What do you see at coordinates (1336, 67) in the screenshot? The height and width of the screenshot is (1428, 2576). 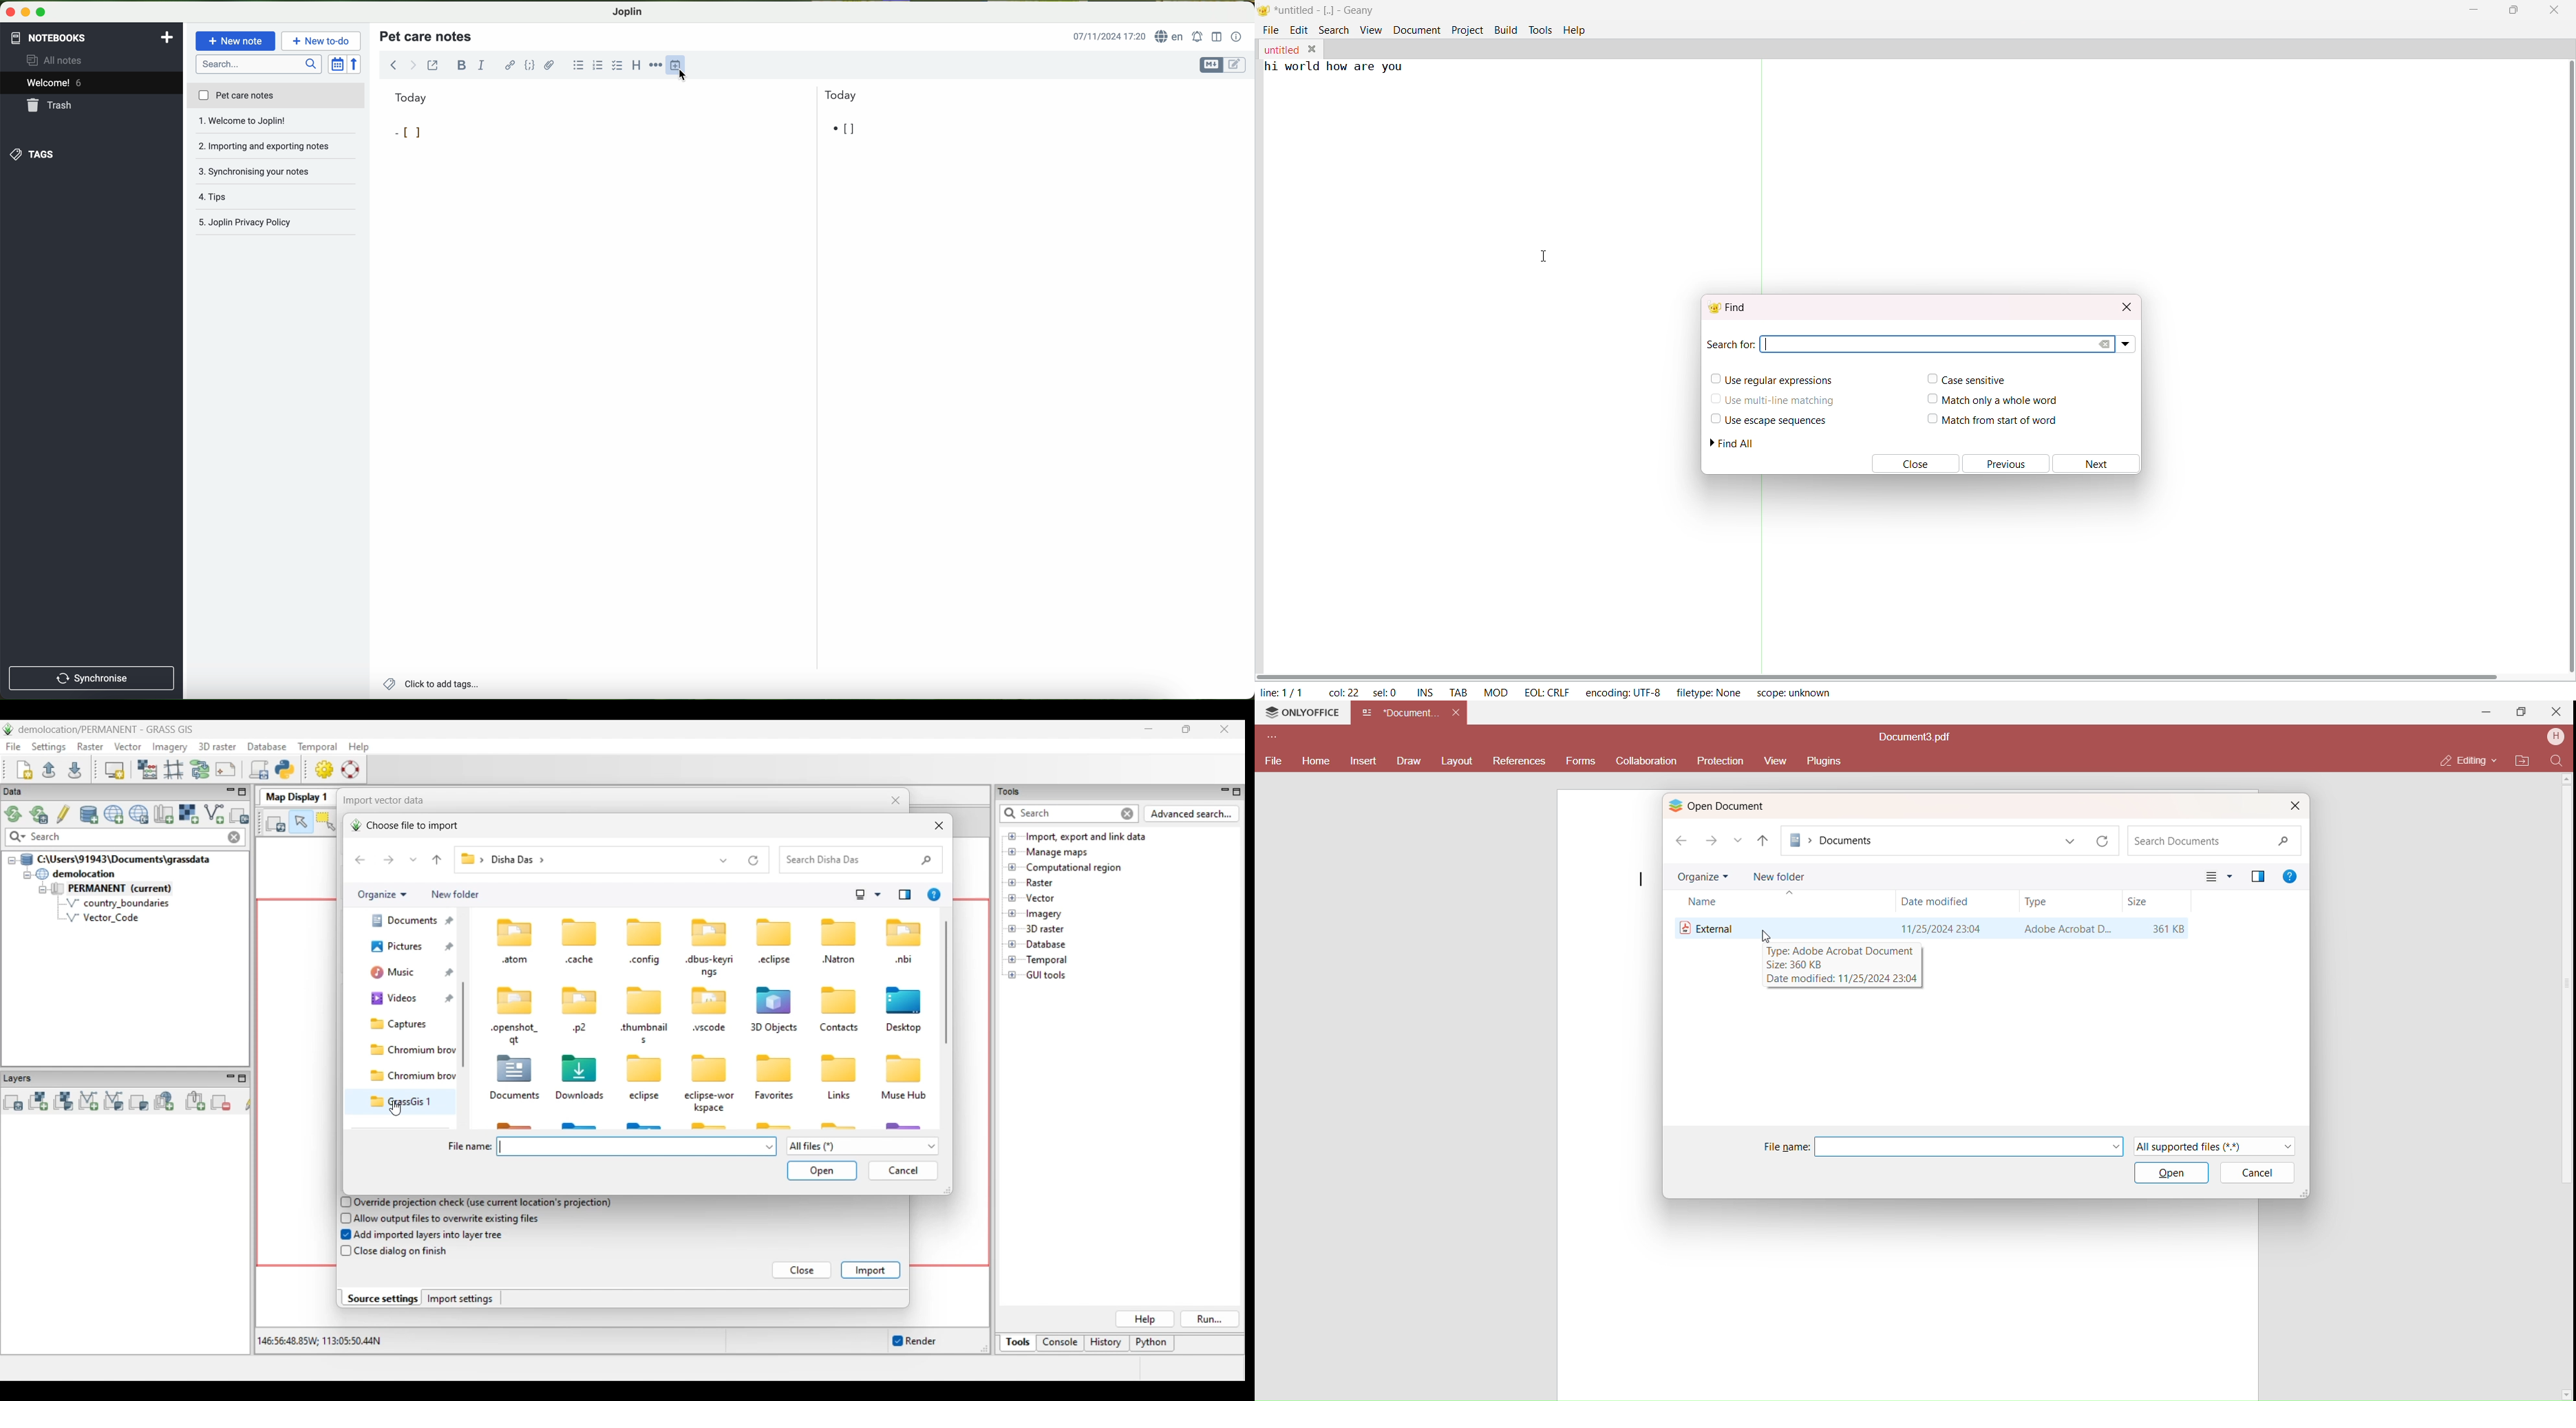 I see `hi world how are you` at bounding box center [1336, 67].